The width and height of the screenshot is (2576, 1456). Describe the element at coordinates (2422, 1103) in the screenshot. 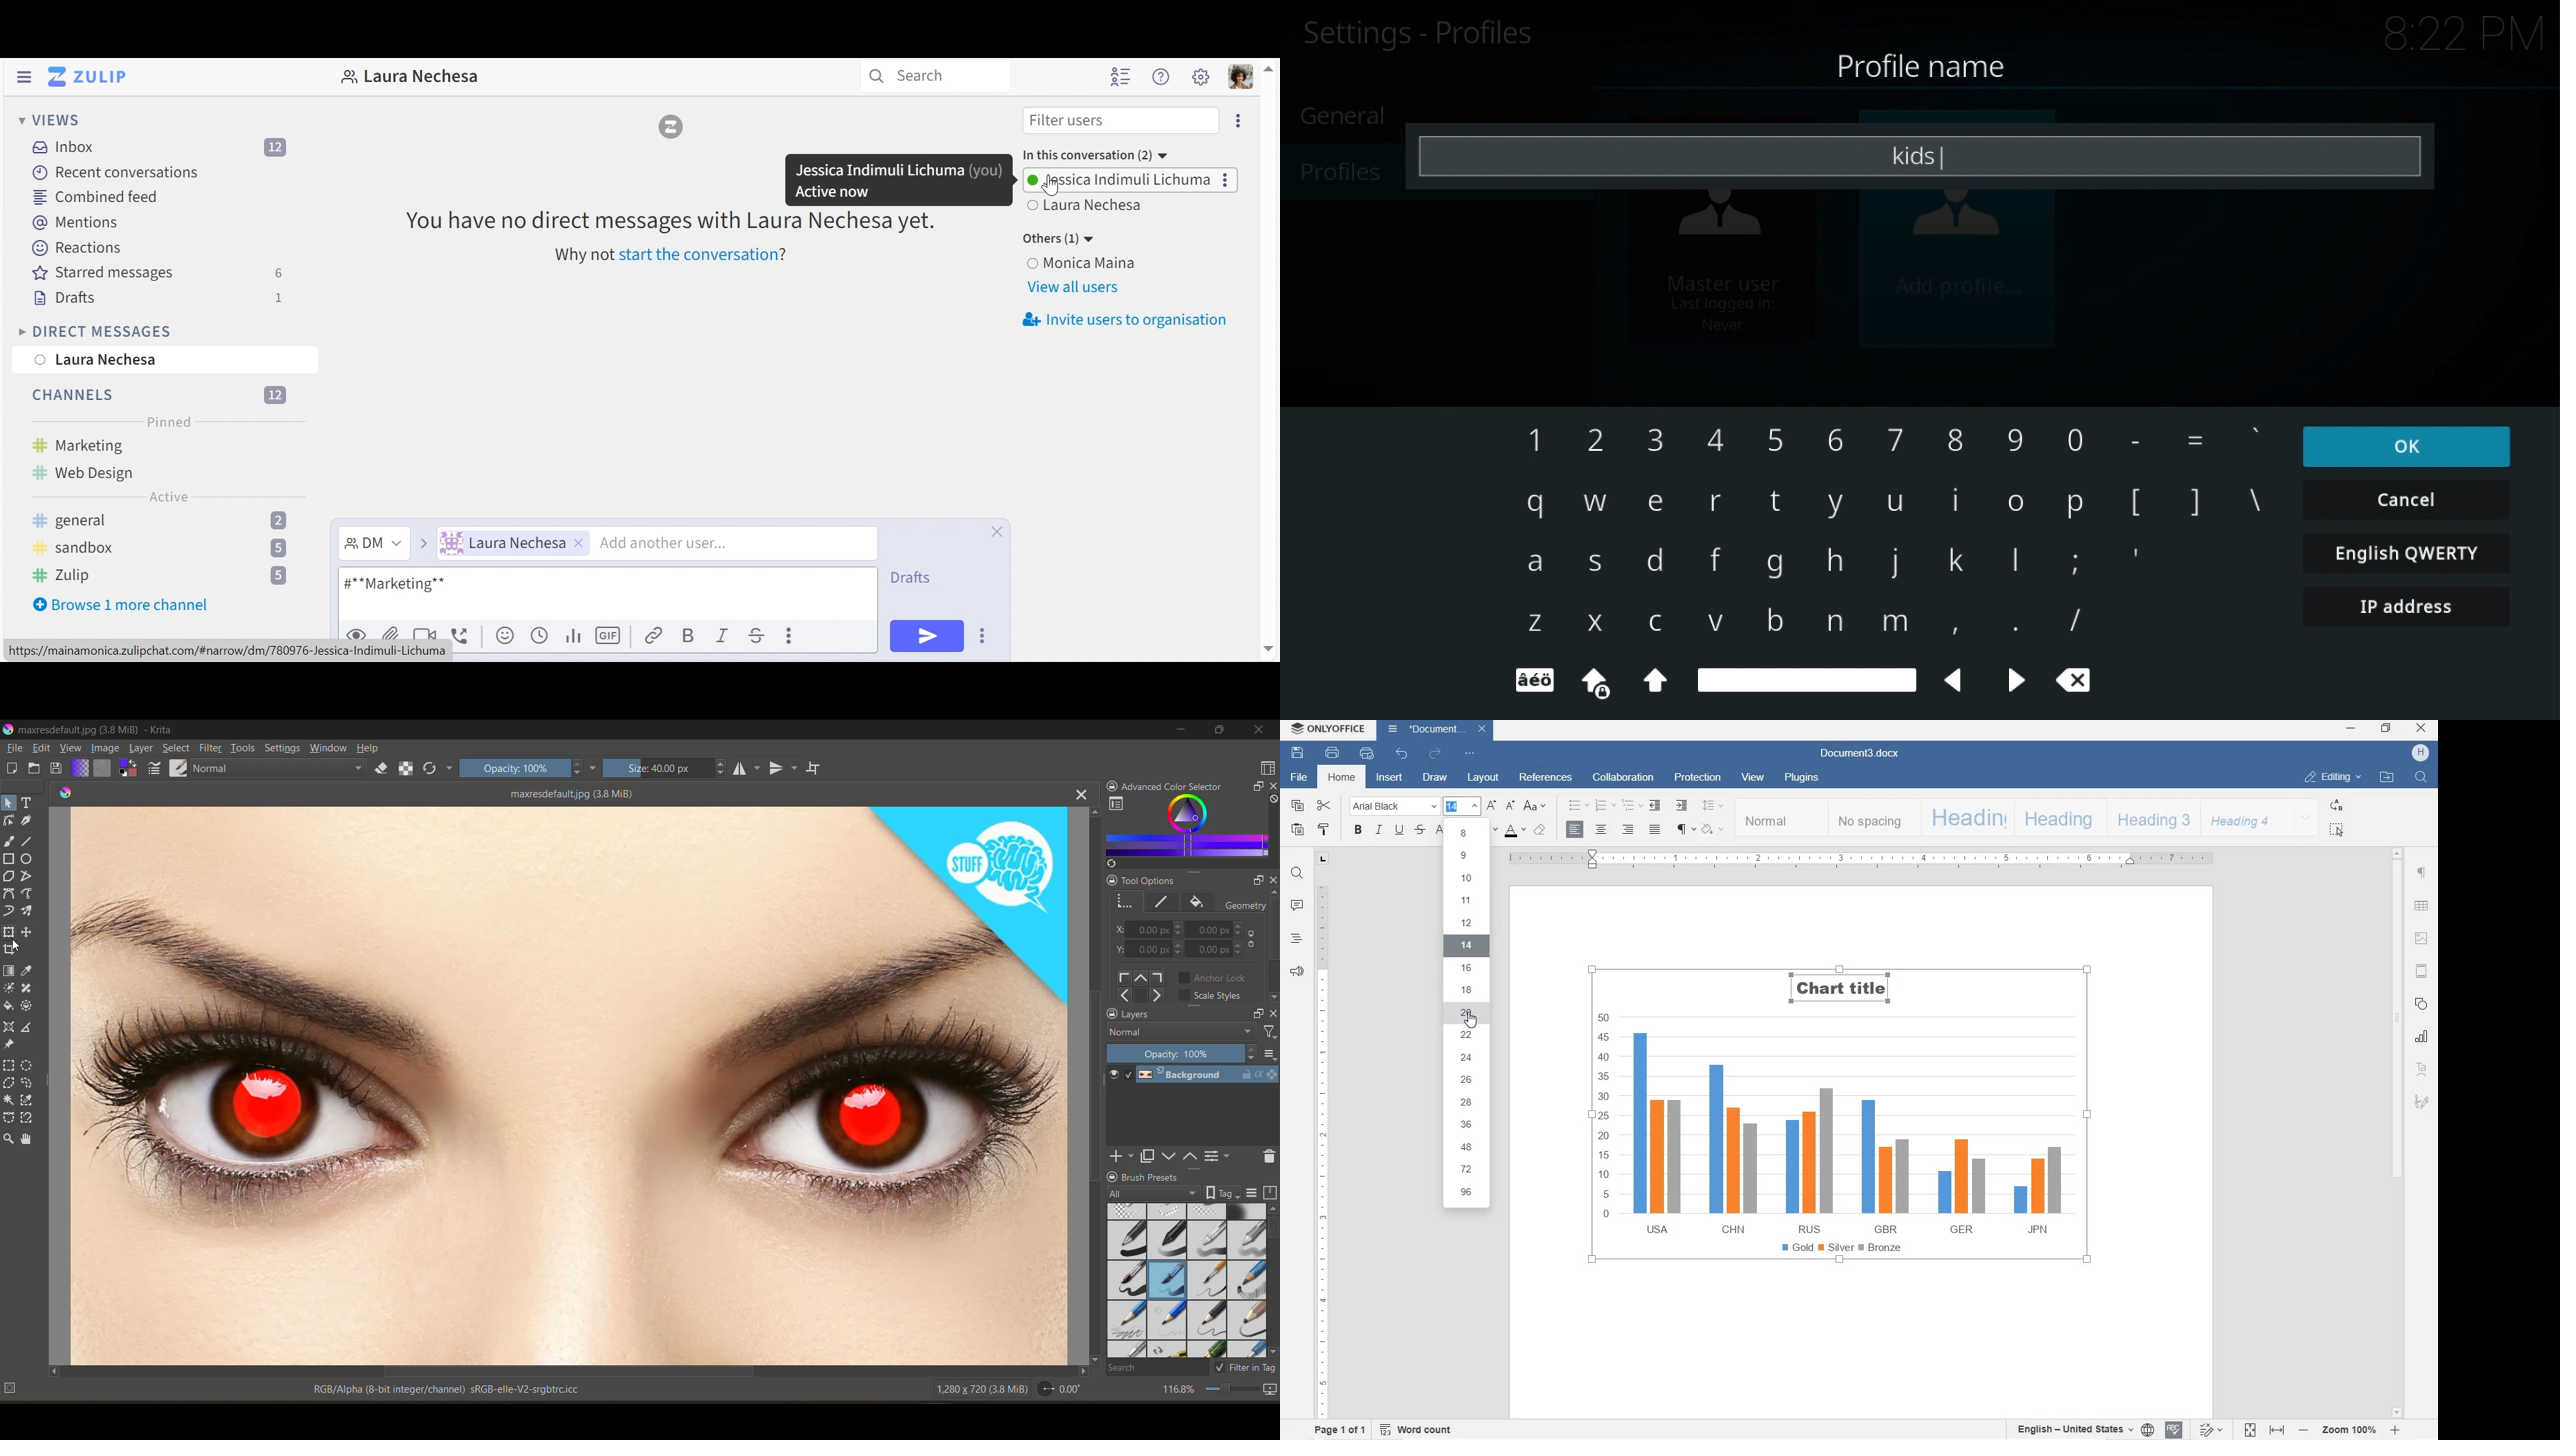

I see `SIGNATURE` at that location.